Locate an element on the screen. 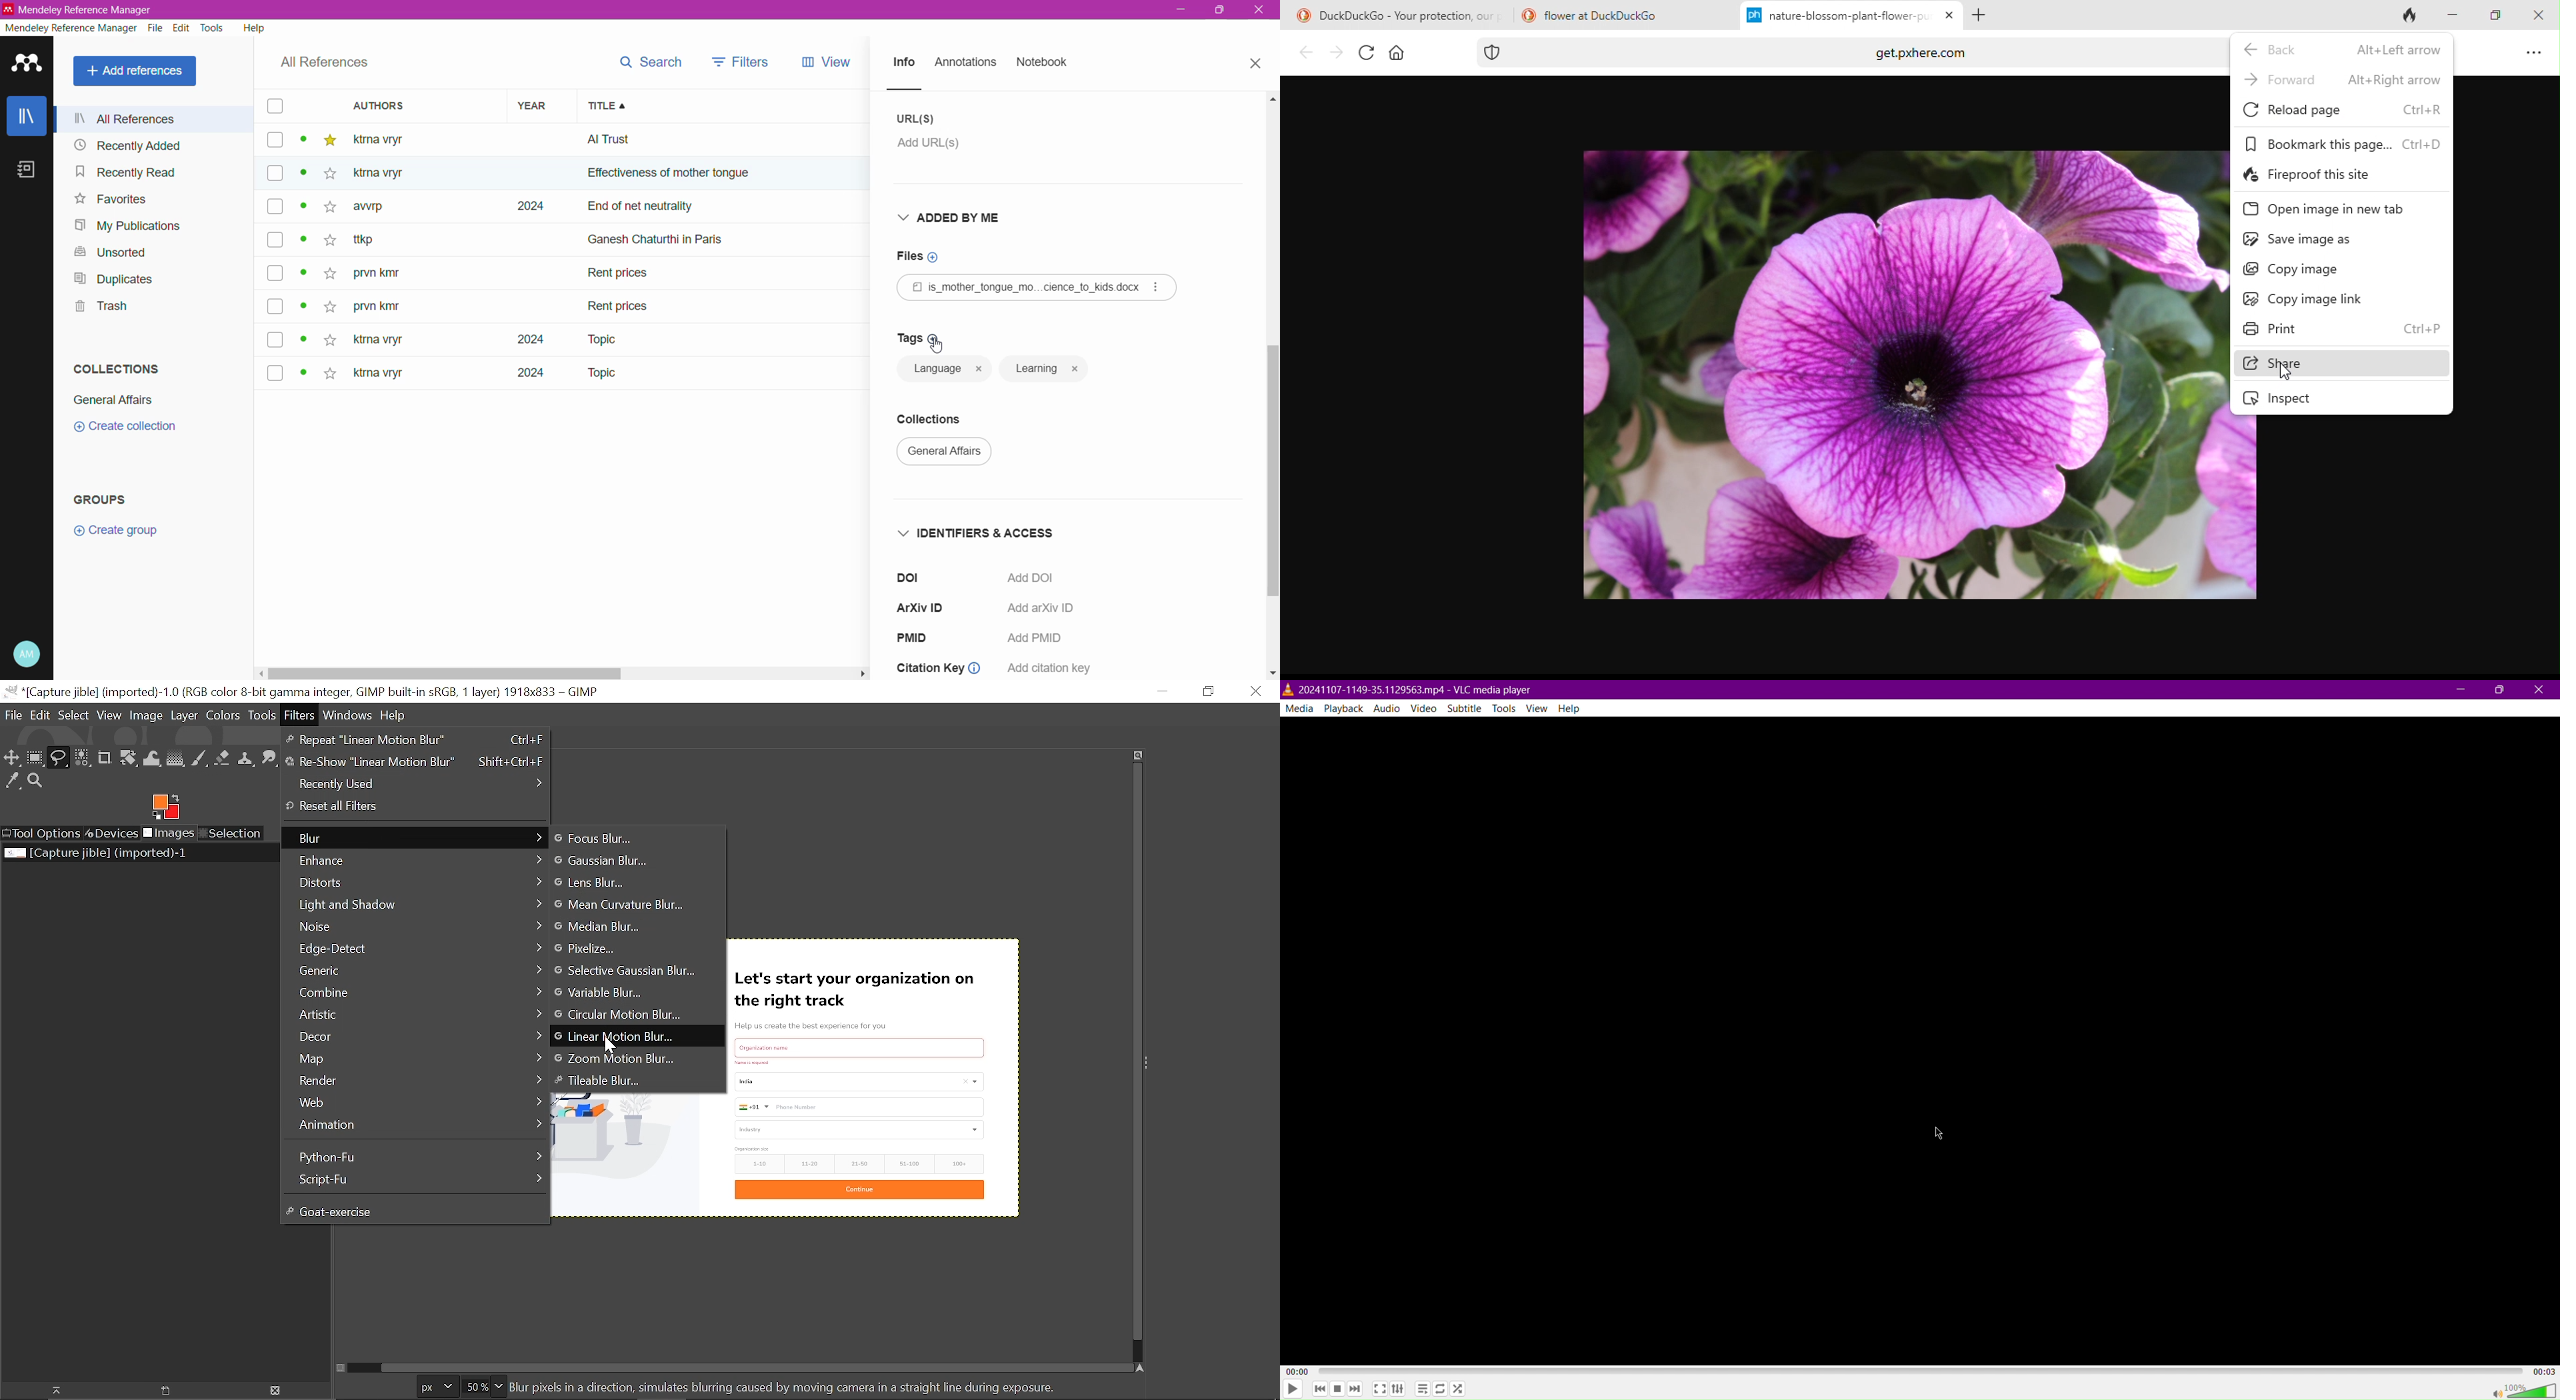 The width and height of the screenshot is (2576, 1400). maximize is located at coordinates (2492, 20).